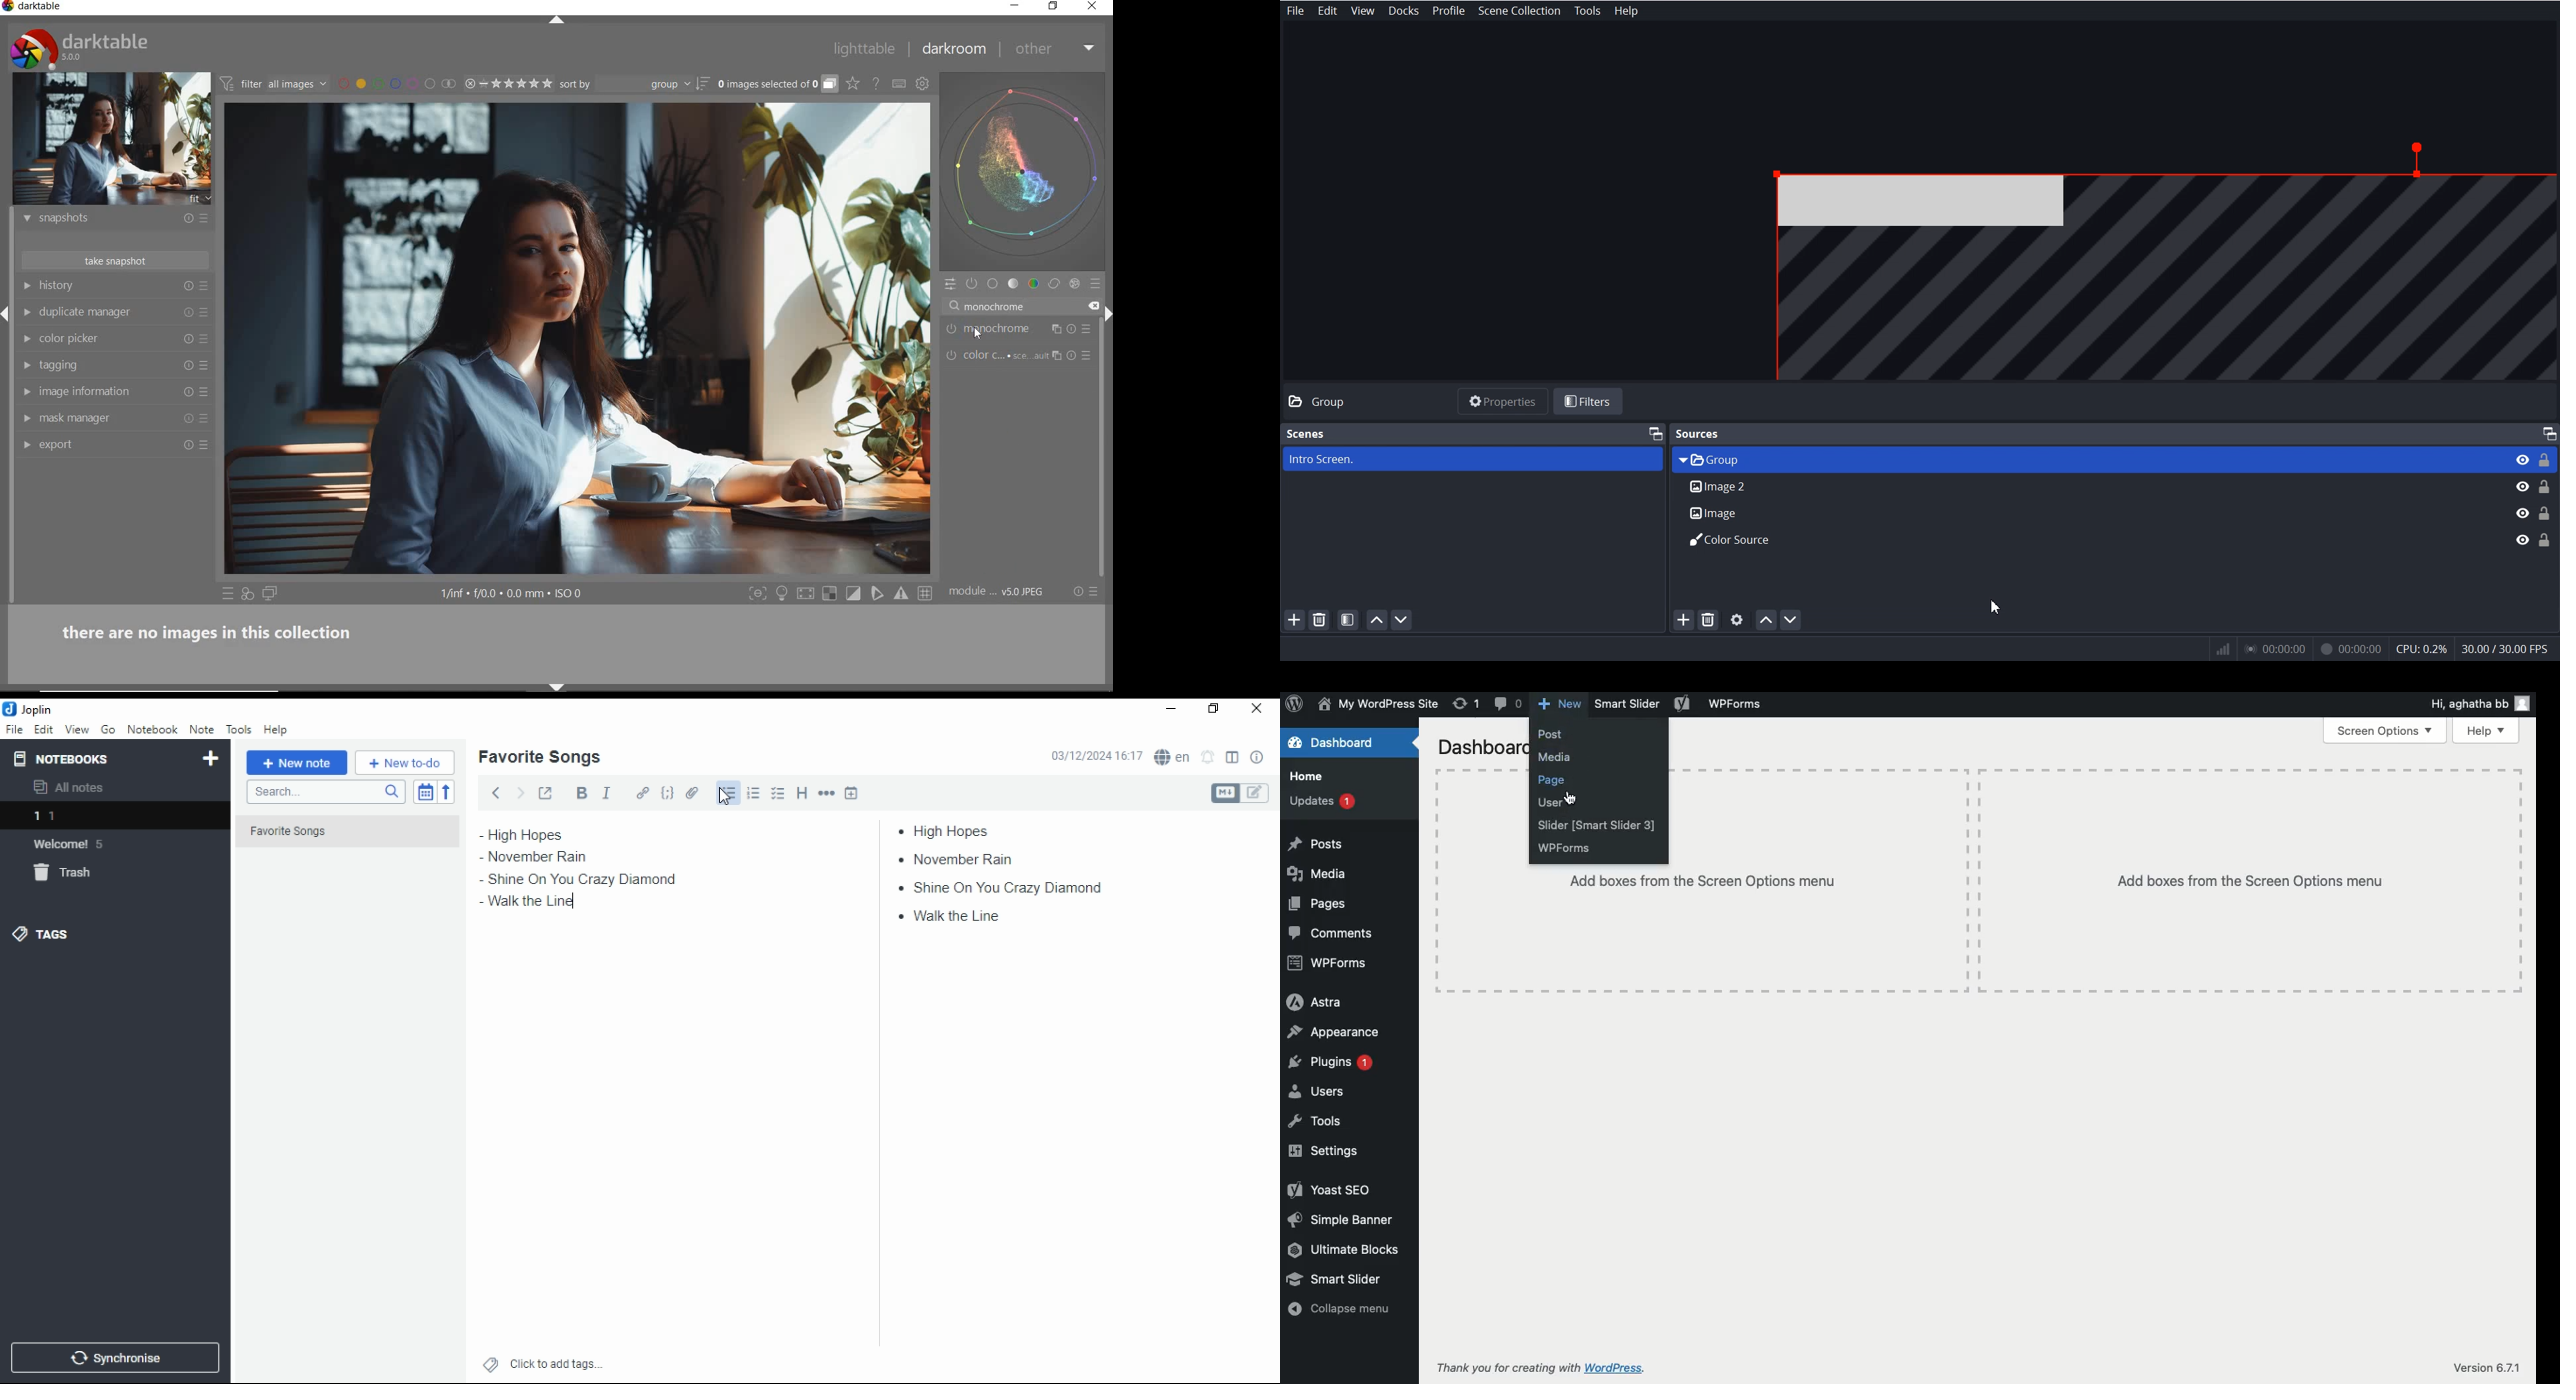 Image resolution: width=2576 pixels, height=1400 pixels. I want to click on reset, so click(186, 365).